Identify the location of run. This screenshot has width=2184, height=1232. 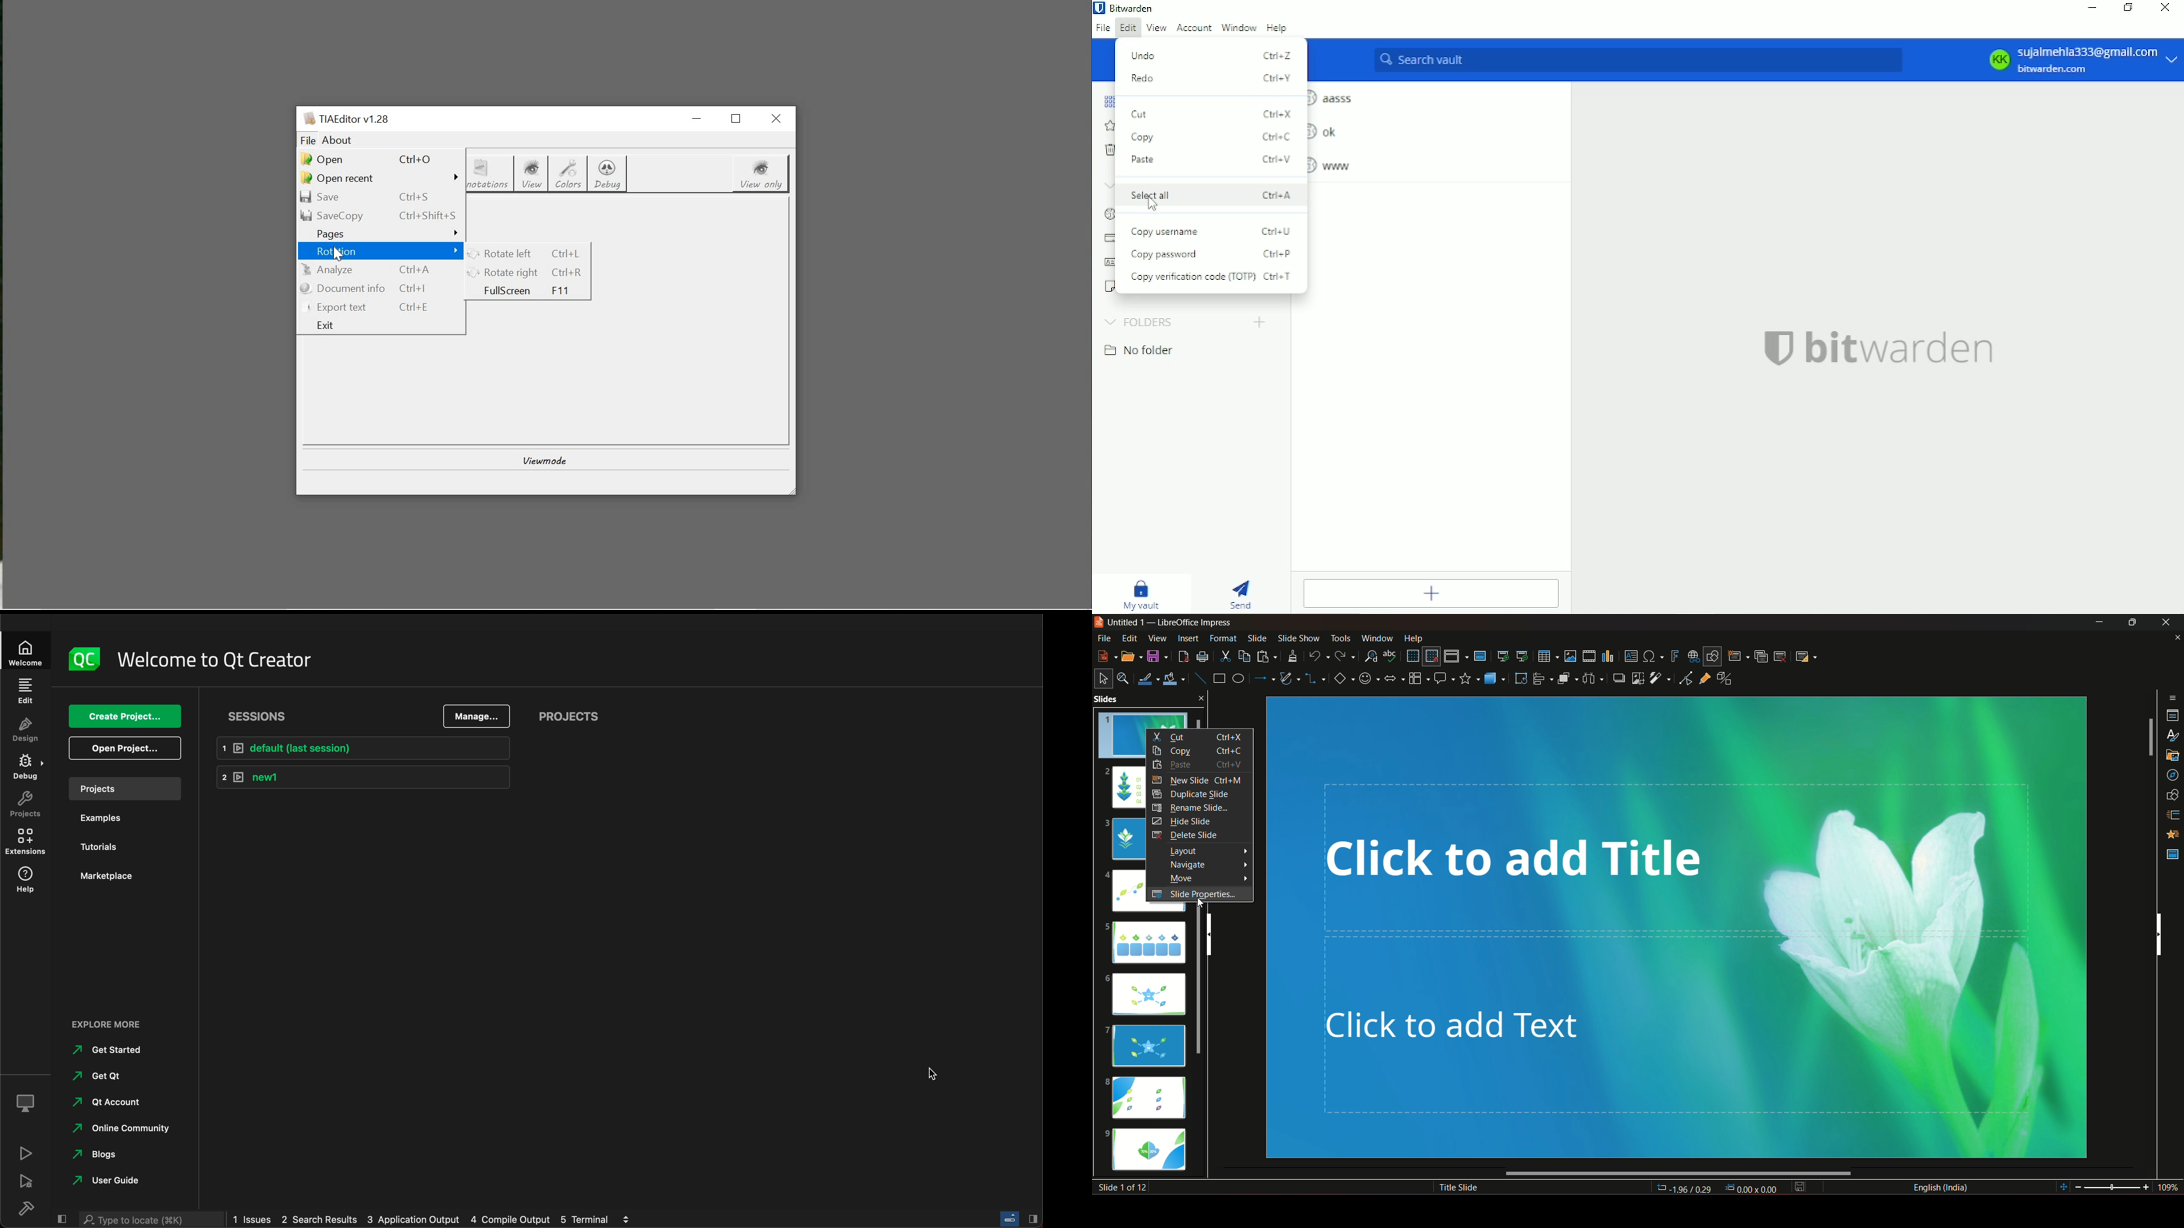
(28, 1152).